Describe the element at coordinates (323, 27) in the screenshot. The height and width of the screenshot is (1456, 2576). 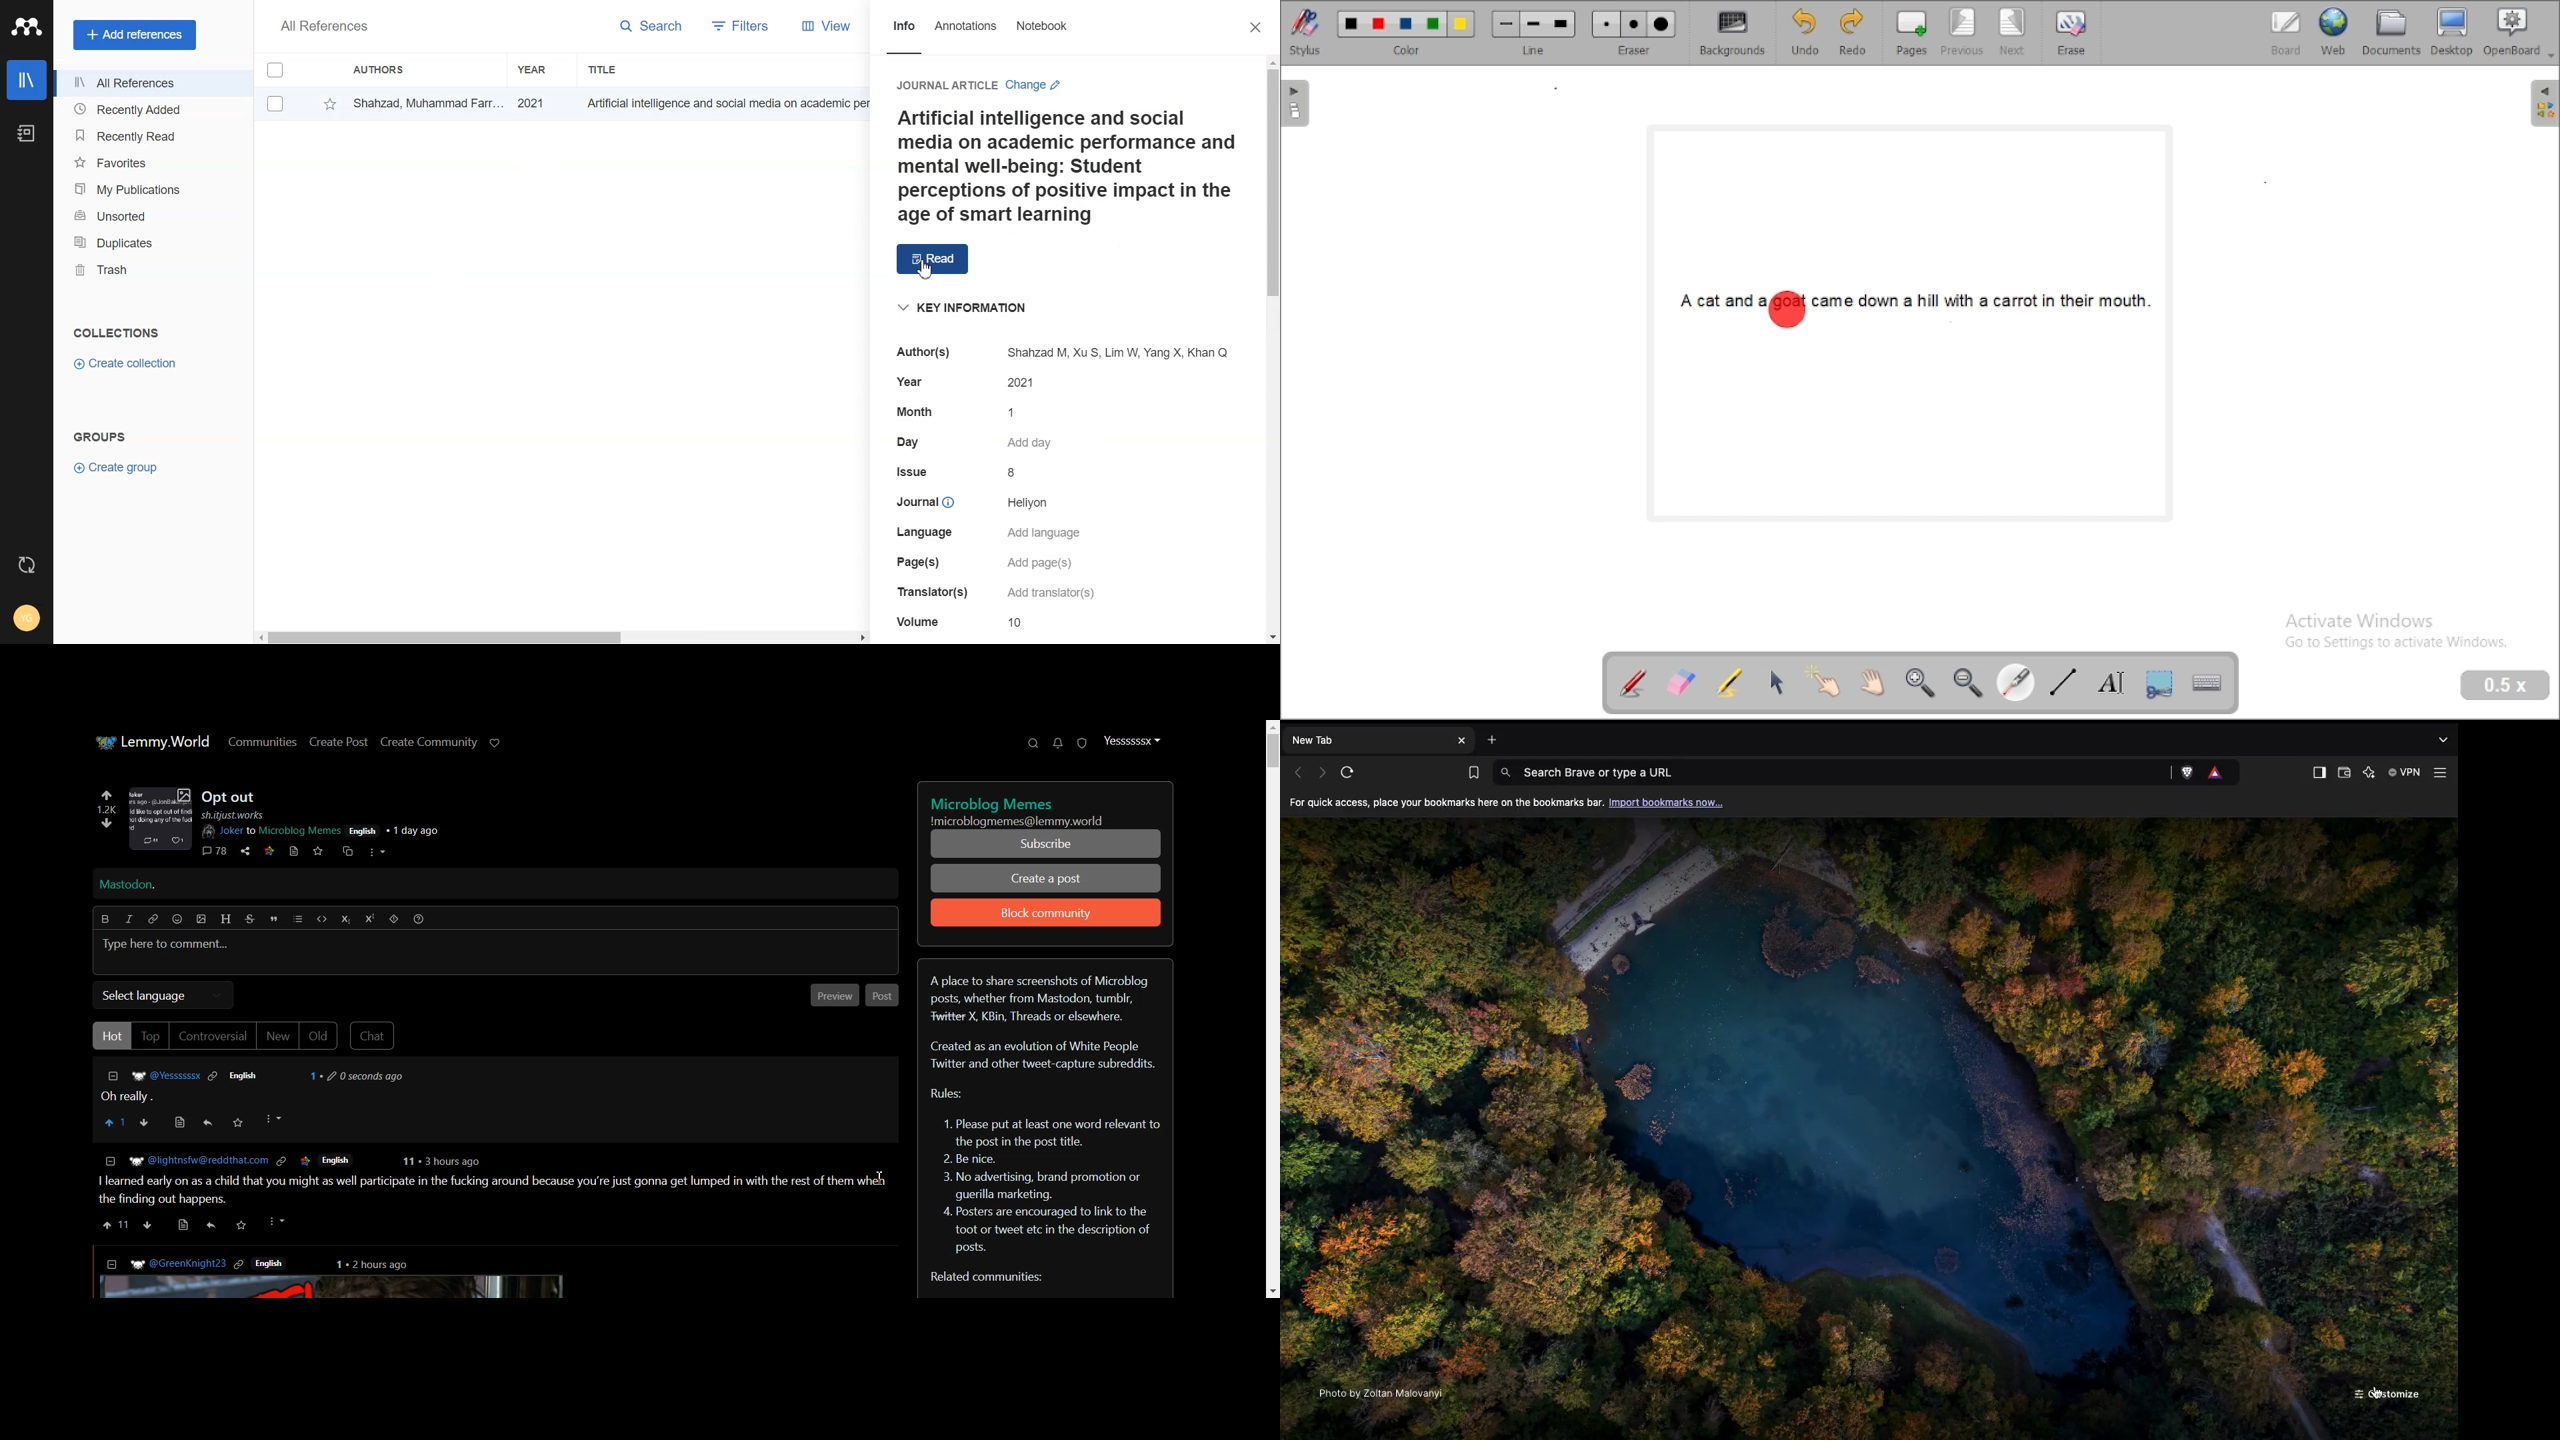
I see `Text` at that location.